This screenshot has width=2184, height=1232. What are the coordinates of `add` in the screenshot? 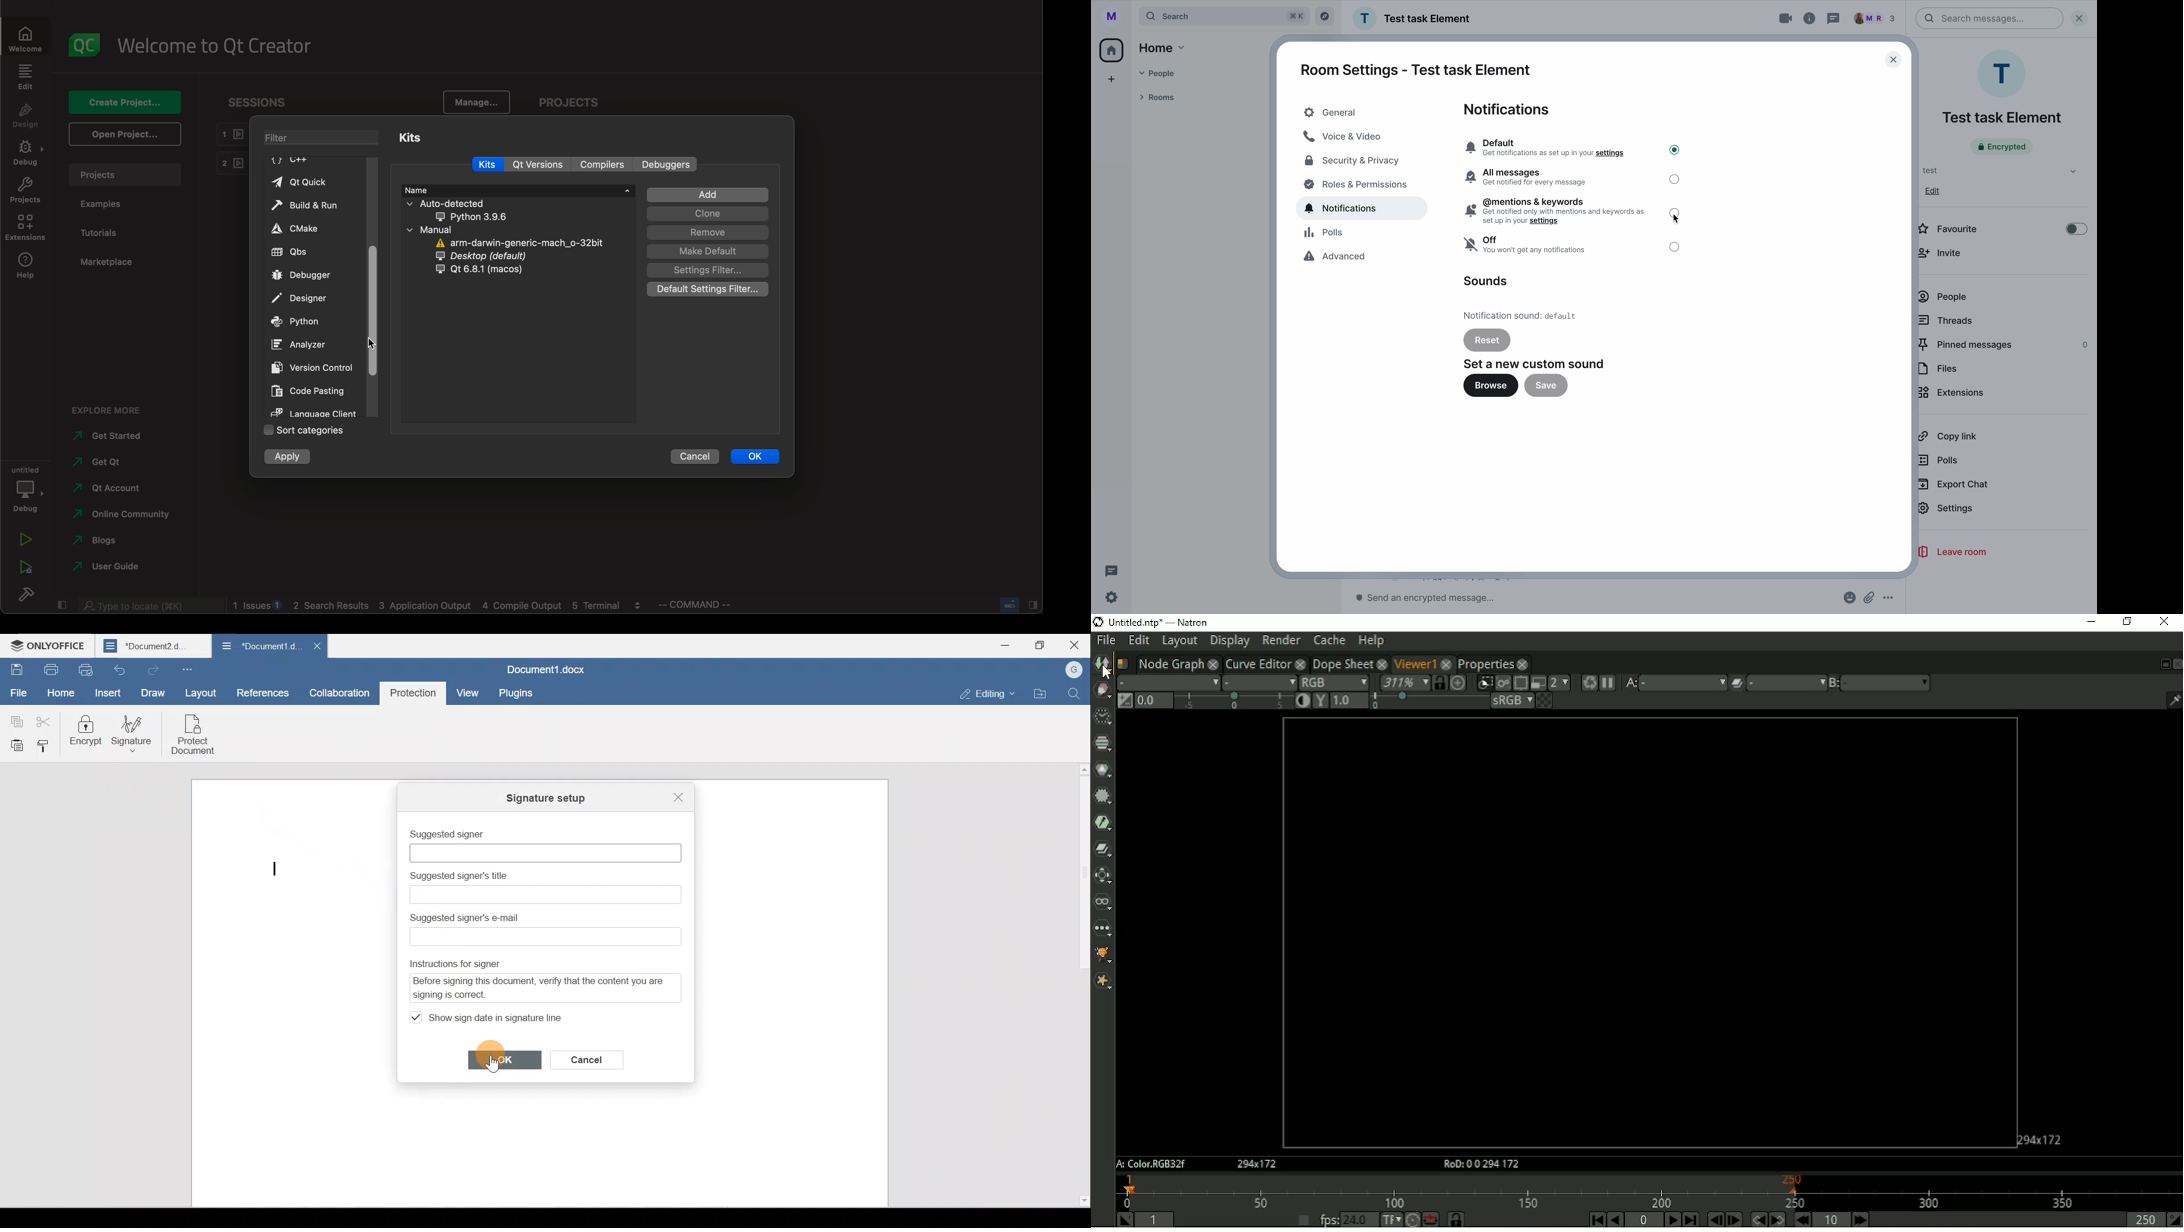 It's located at (709, 195).